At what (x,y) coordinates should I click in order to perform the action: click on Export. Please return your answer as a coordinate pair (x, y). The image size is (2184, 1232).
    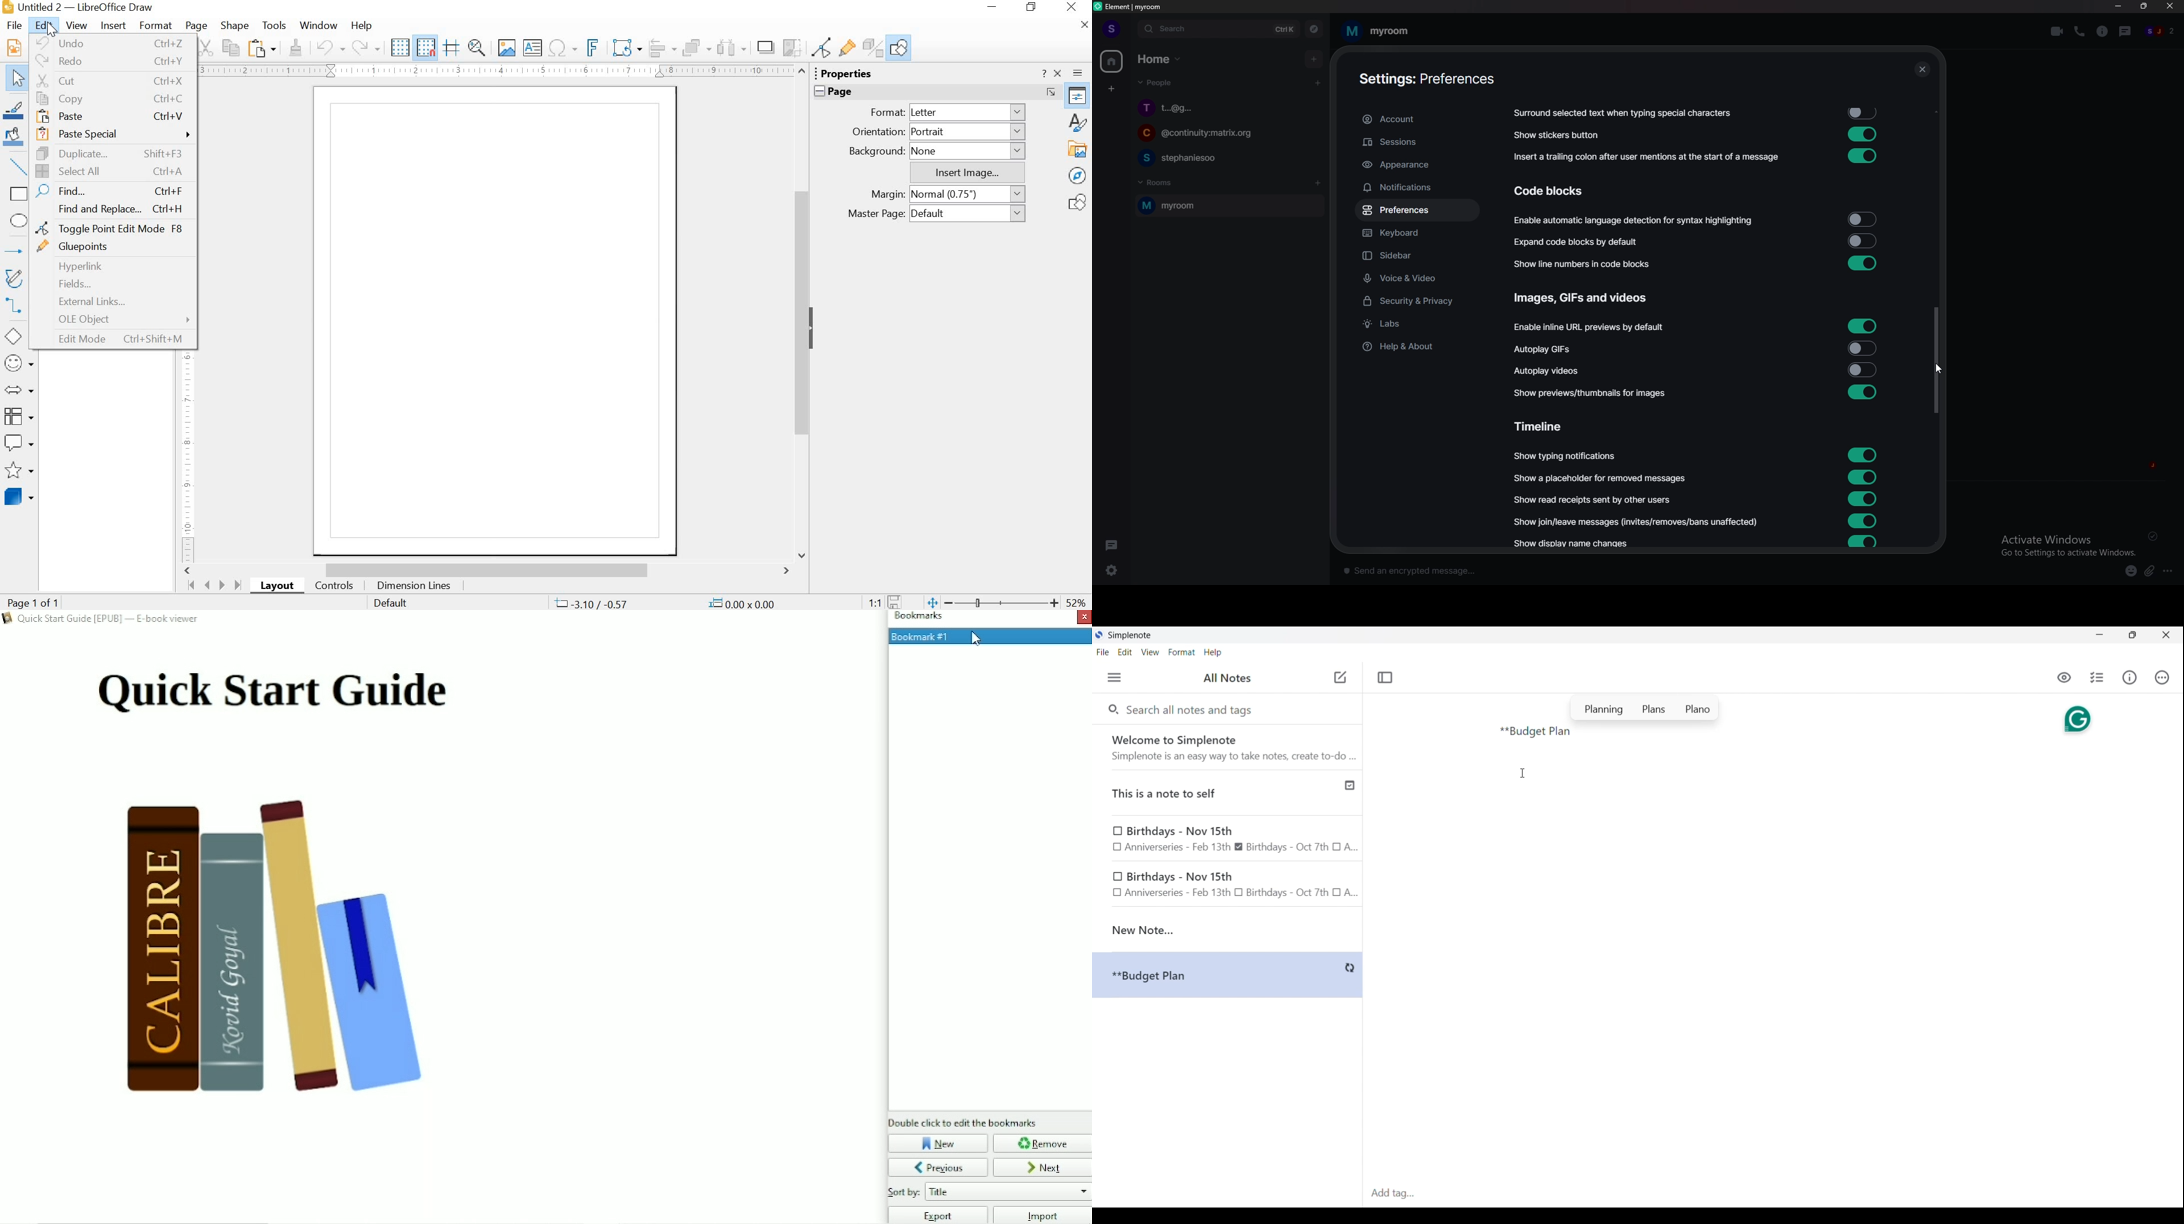
    Looking at the image, I should click on (938, 1215).